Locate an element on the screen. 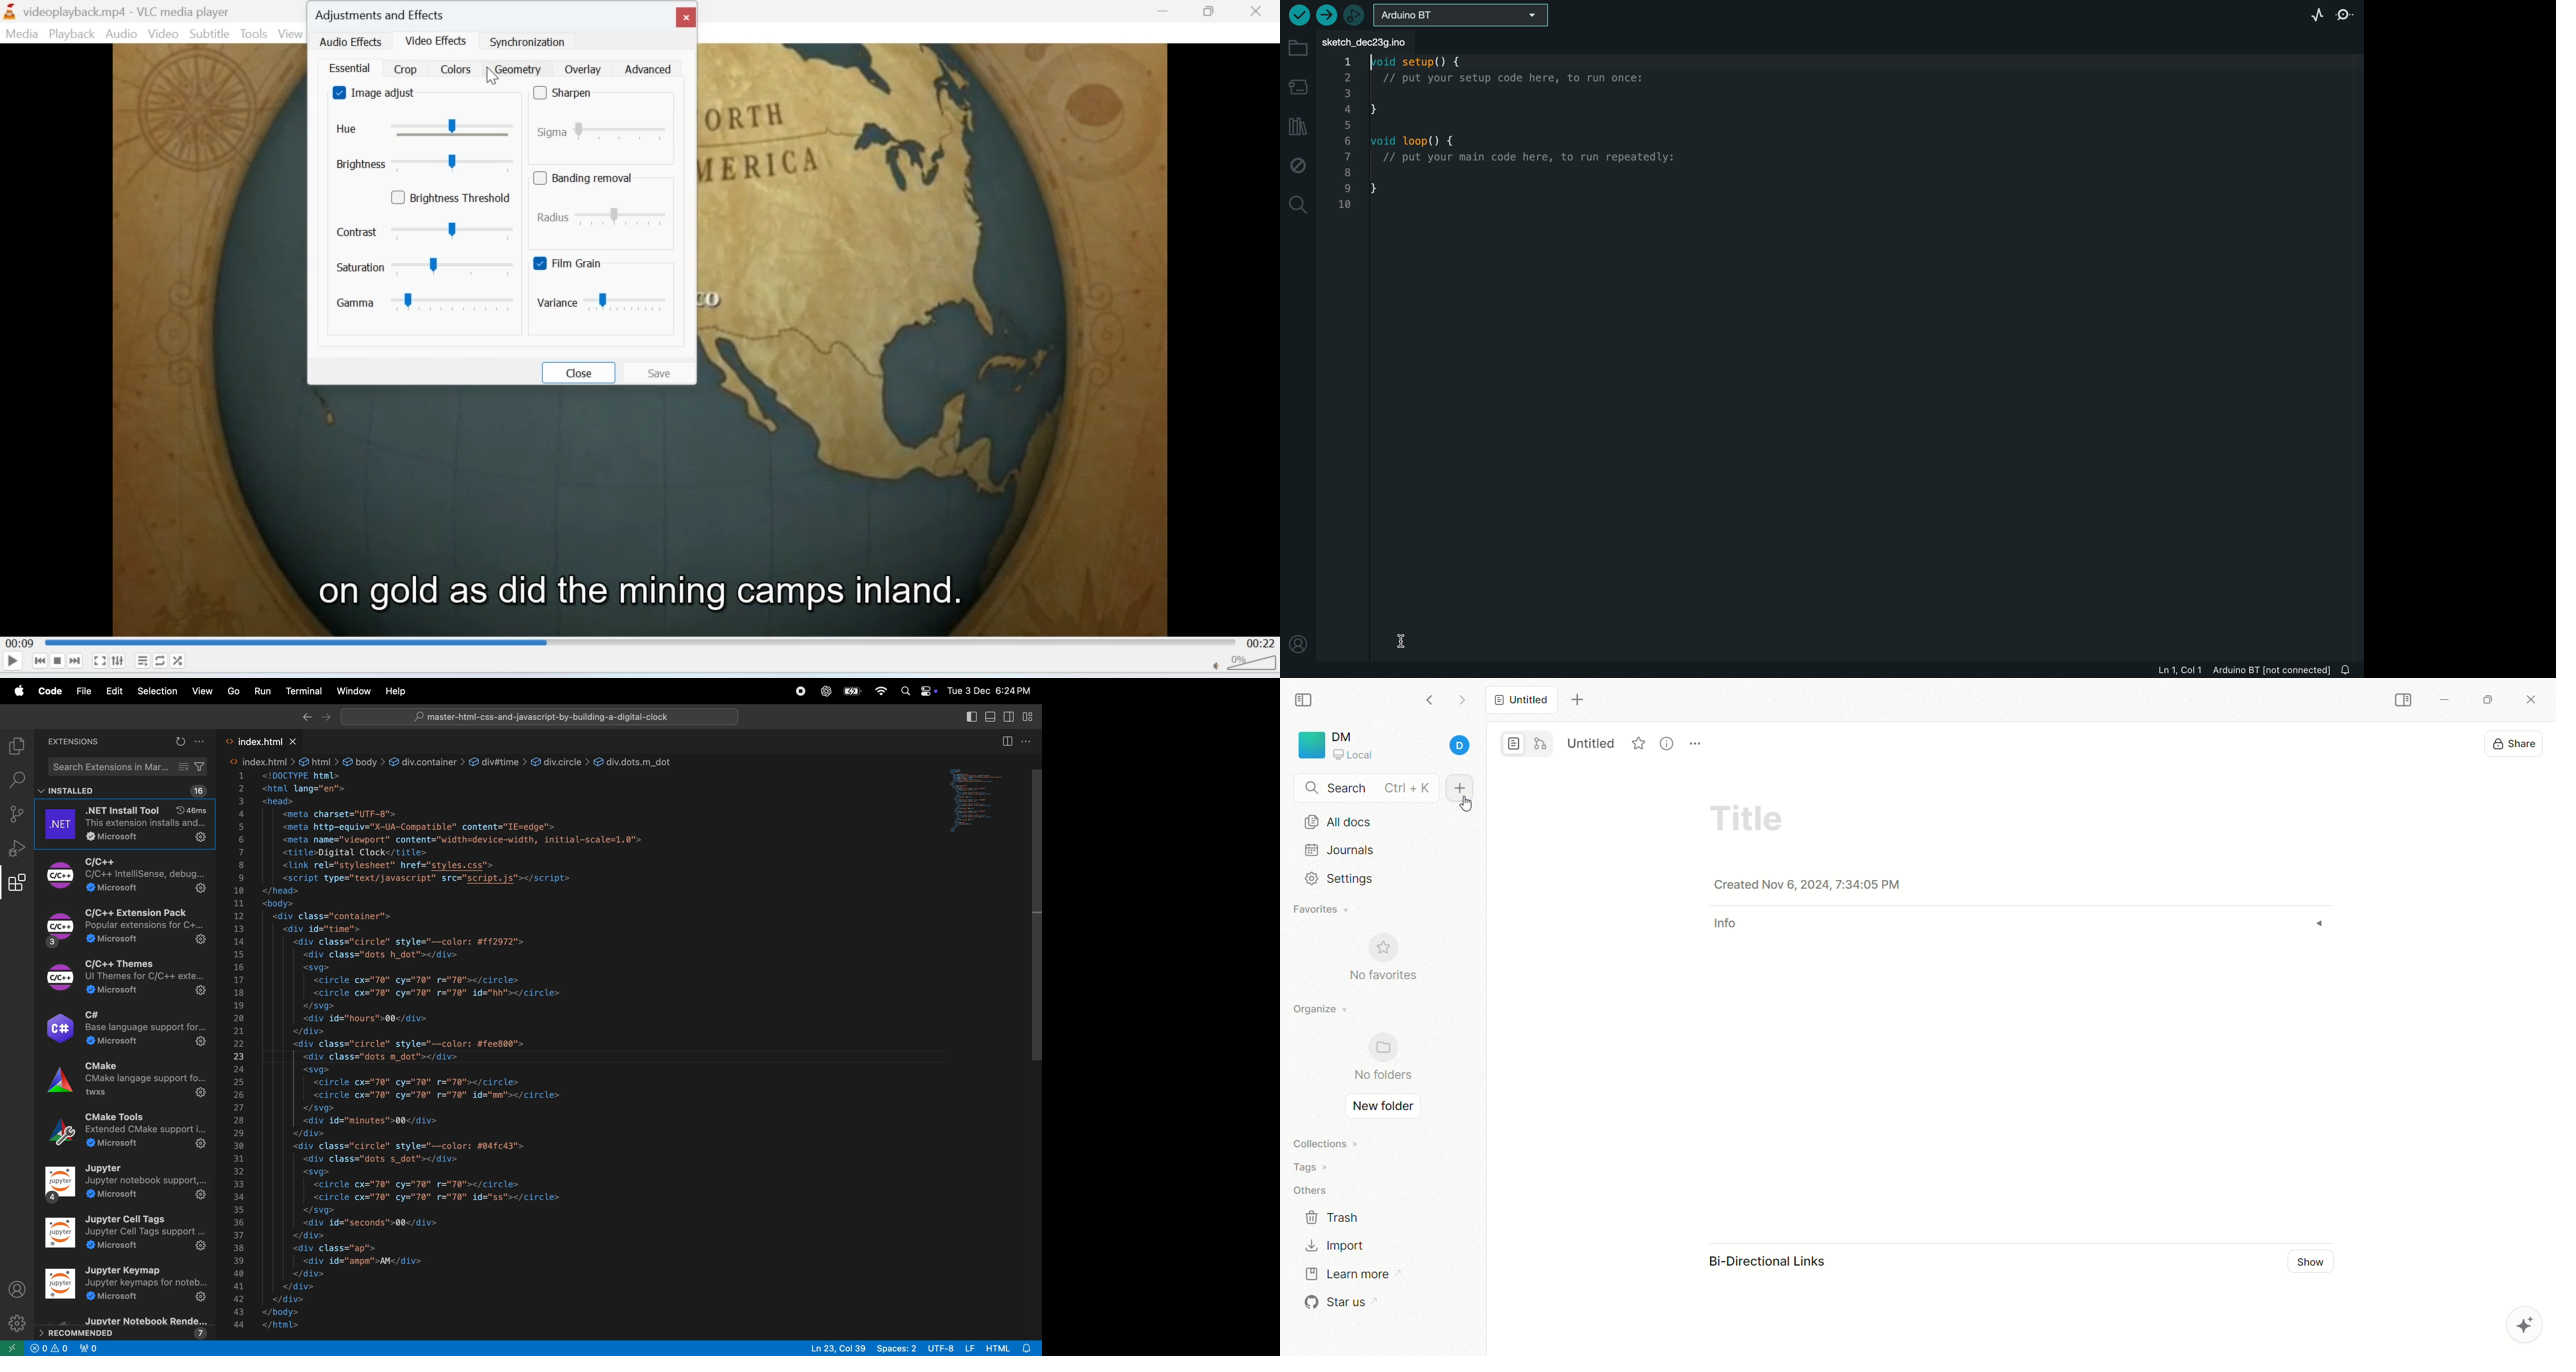 Image resolution: width=2576 pixels, height=1372 pixels. chatgpt is located at coordinates (828, 692).